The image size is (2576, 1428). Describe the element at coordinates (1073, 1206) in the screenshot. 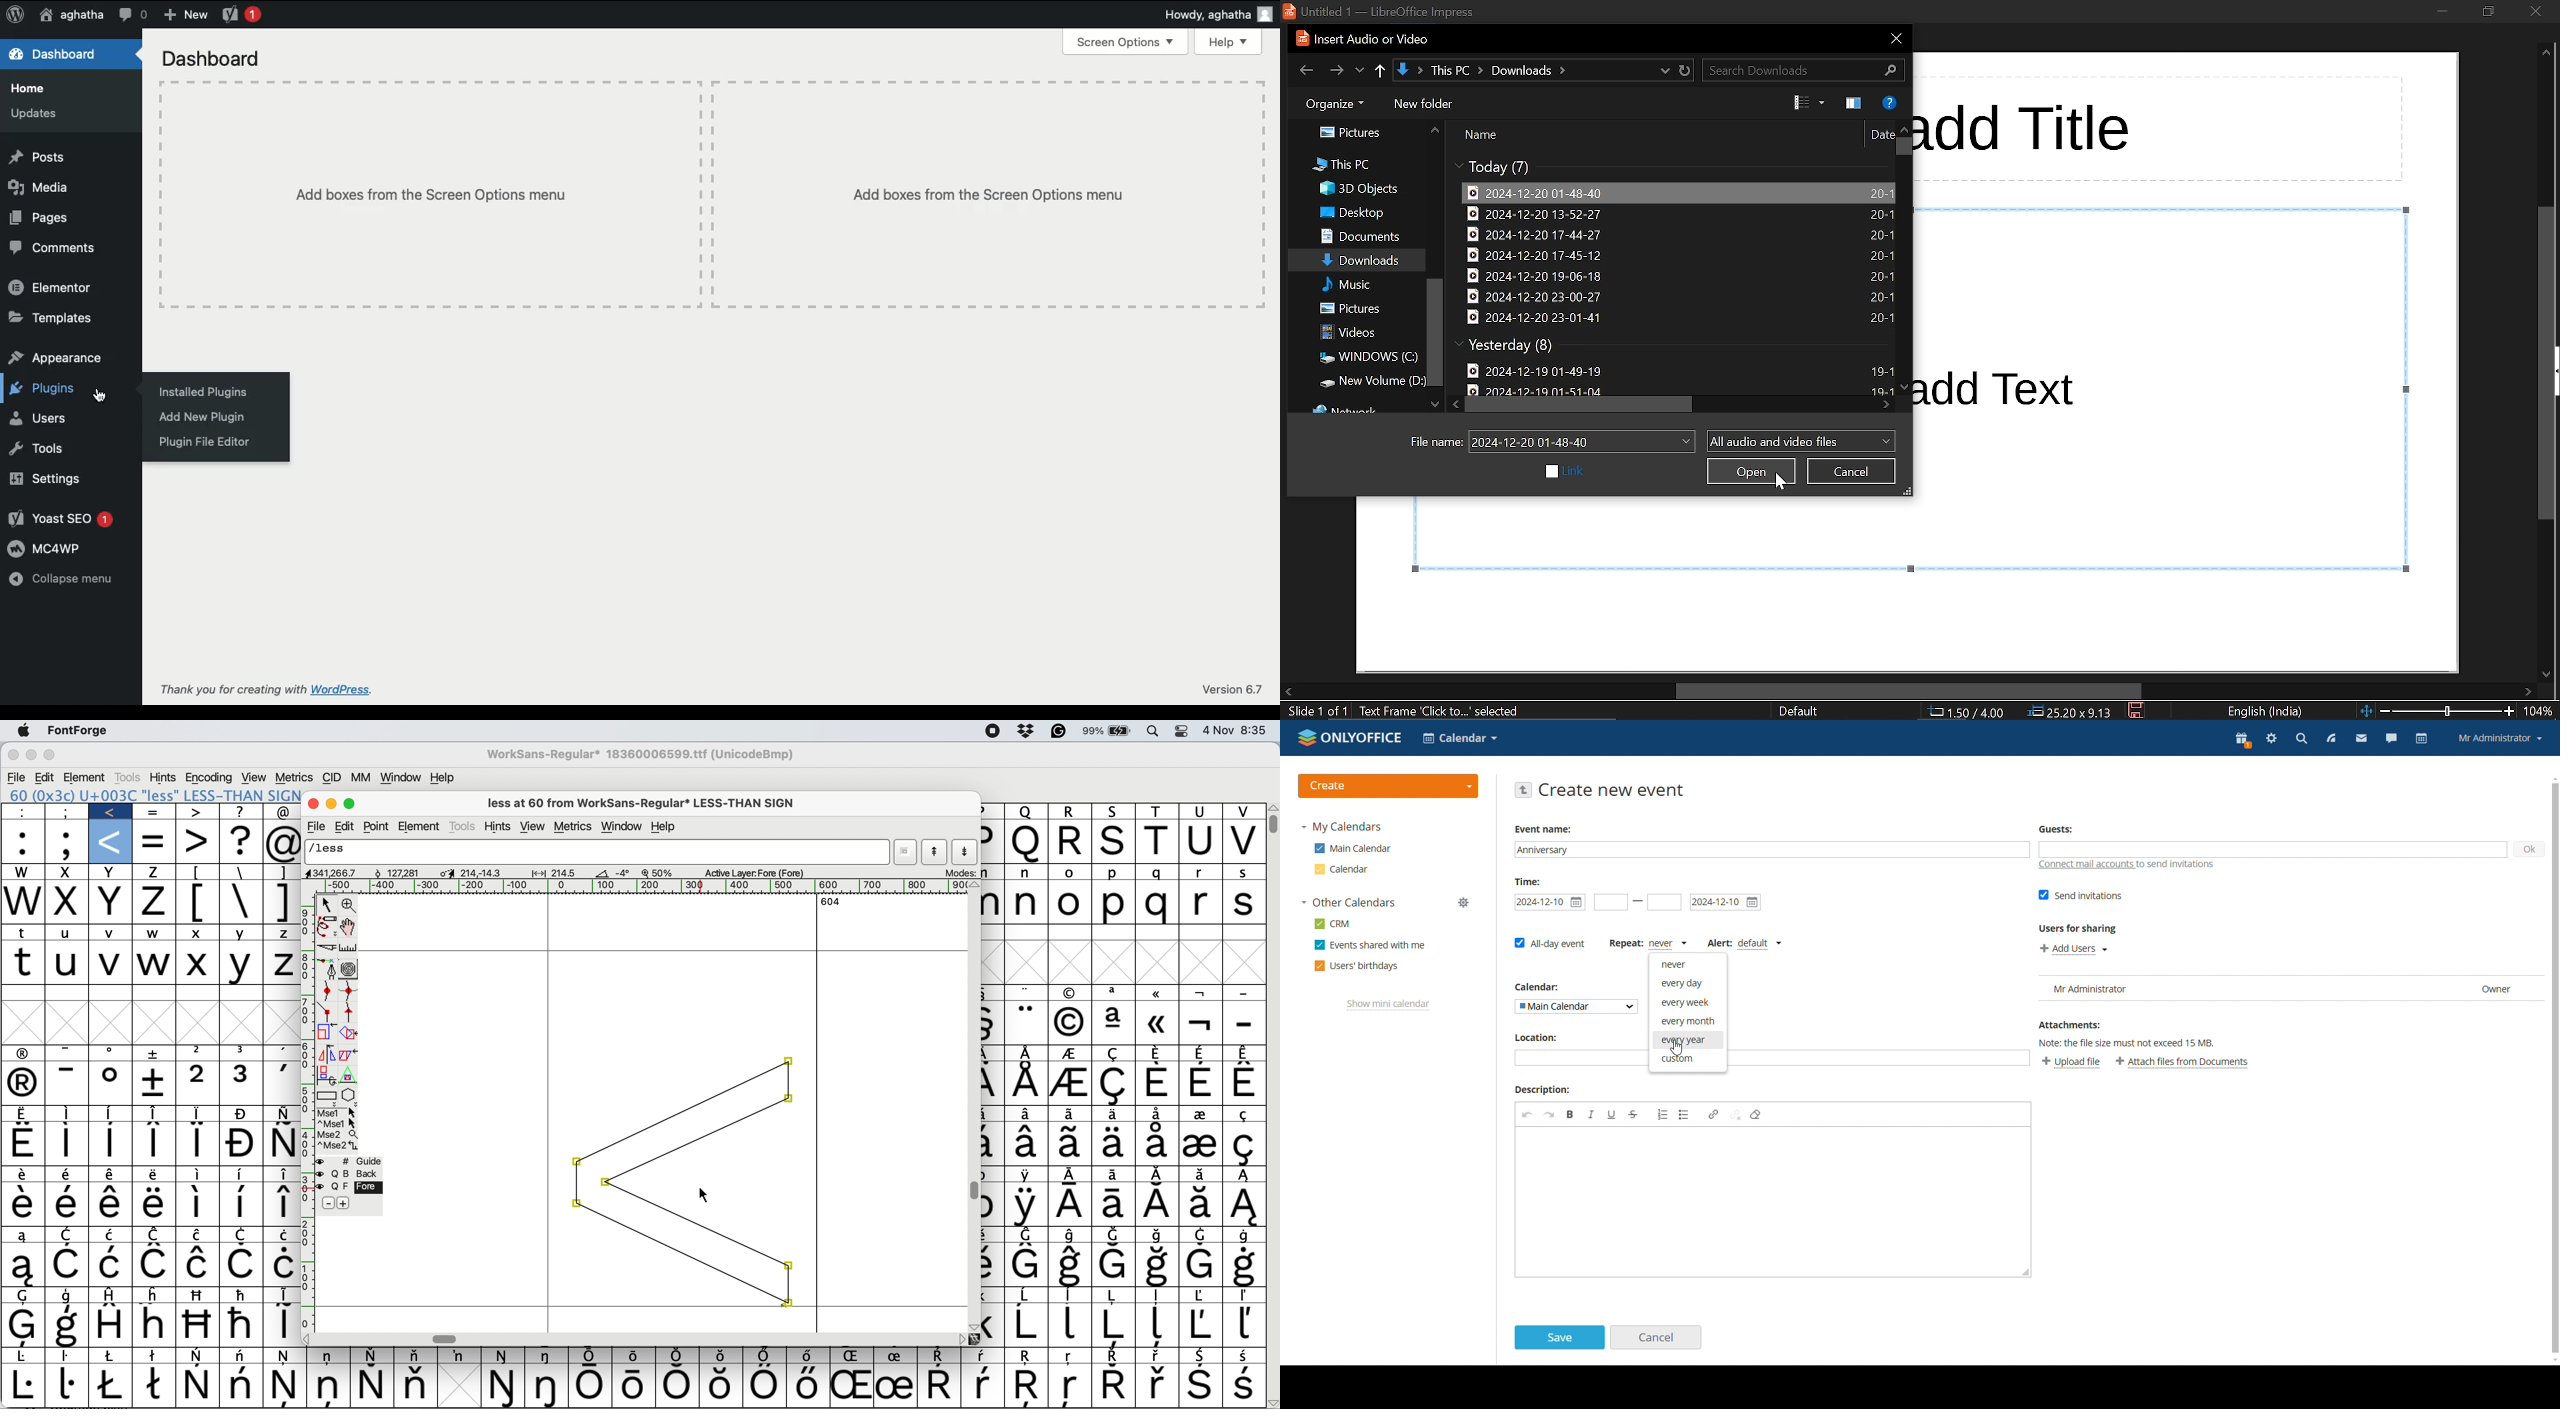

I see `Symbol` at that location.